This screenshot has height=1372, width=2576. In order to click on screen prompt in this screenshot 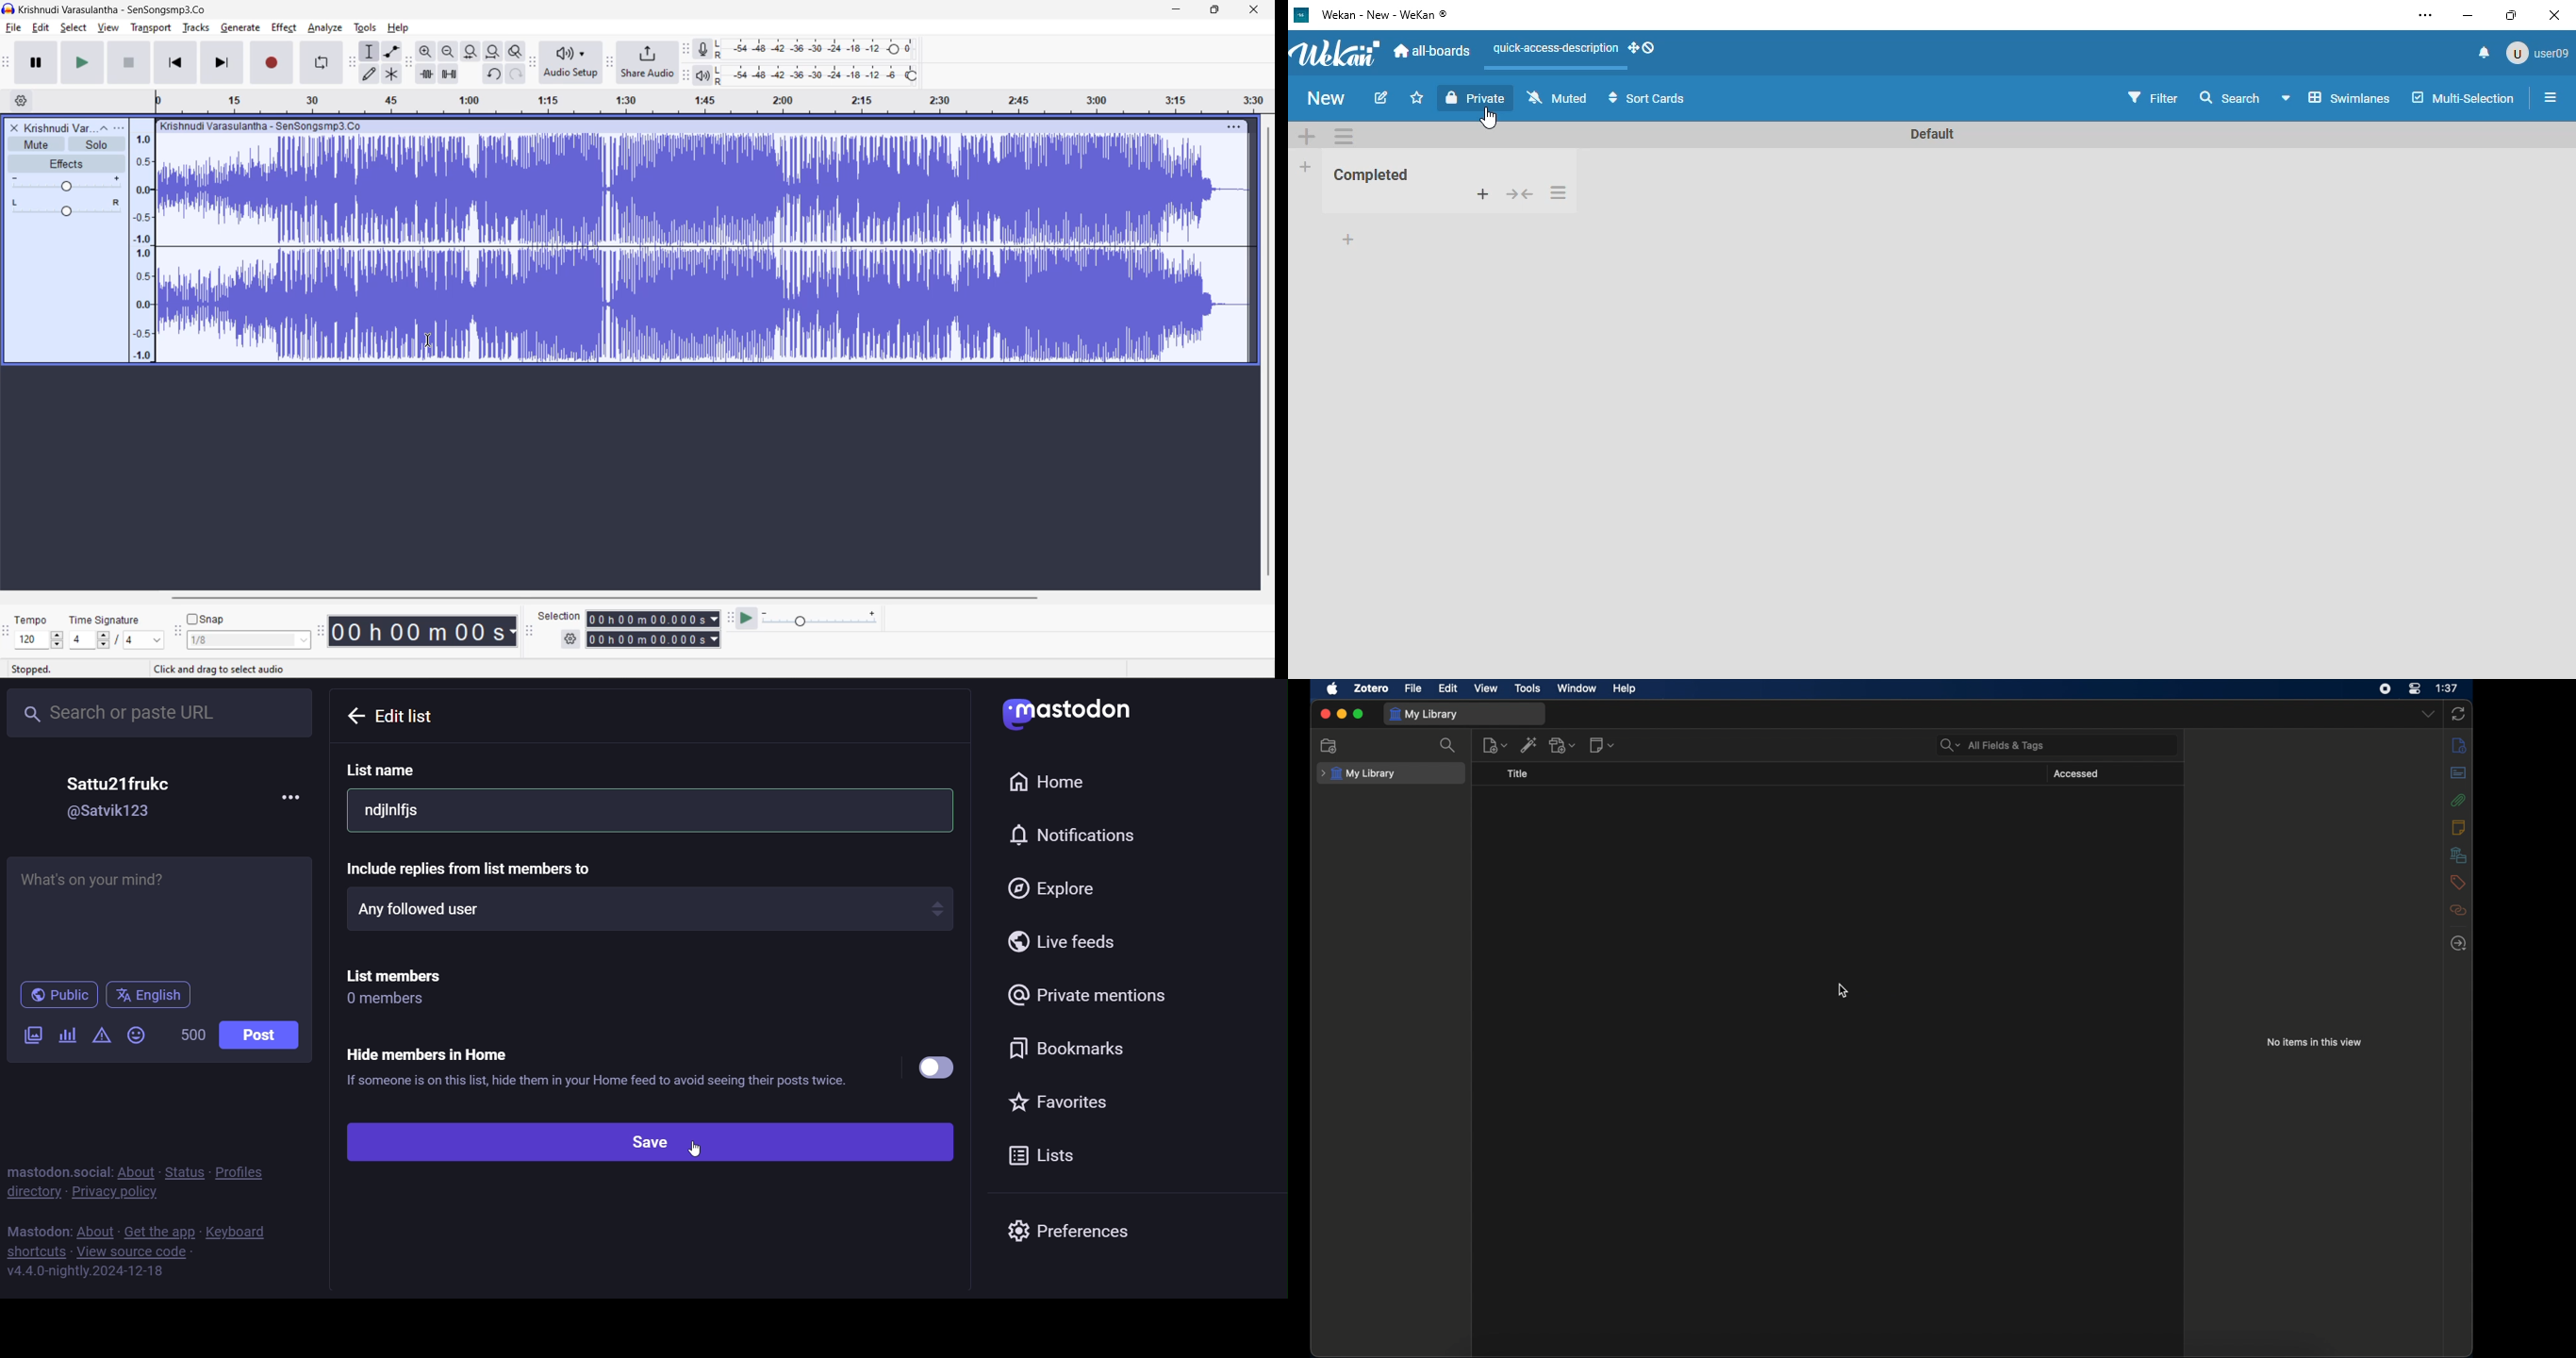, I will do `click(222, 670)`.